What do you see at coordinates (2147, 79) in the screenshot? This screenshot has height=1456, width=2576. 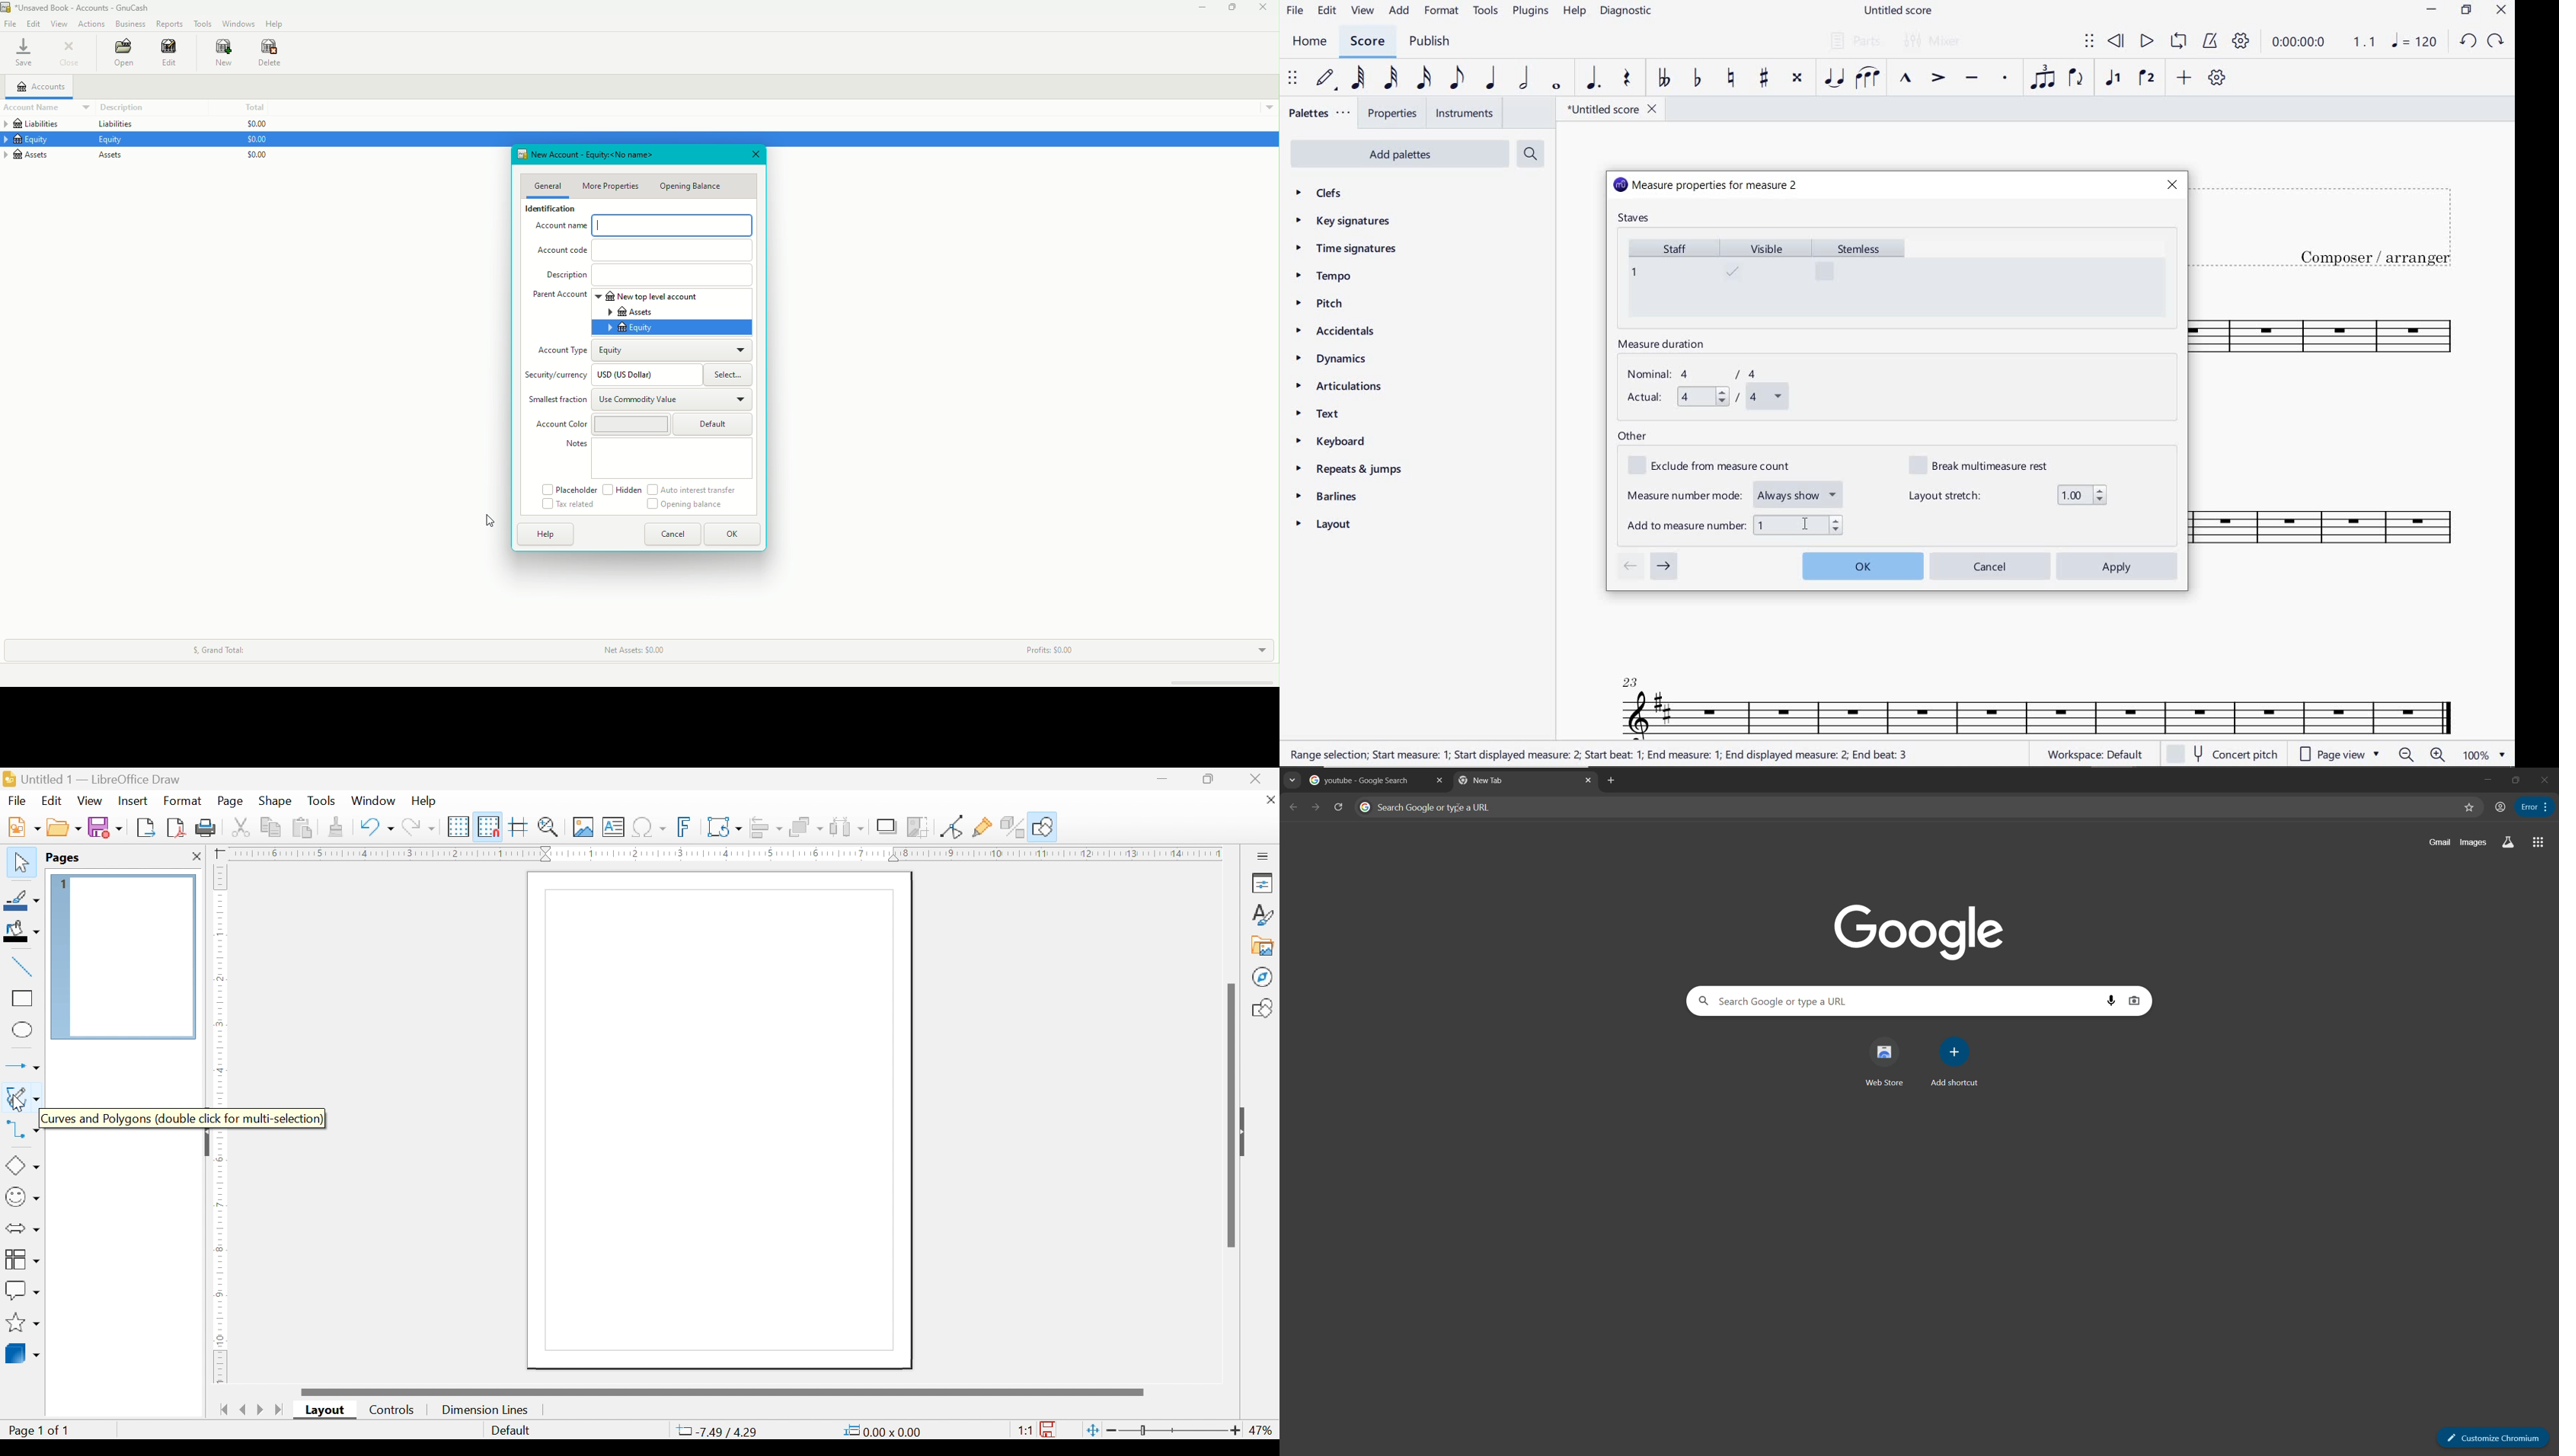 I see `VOICE 2` at bounding box center [2147, 79].